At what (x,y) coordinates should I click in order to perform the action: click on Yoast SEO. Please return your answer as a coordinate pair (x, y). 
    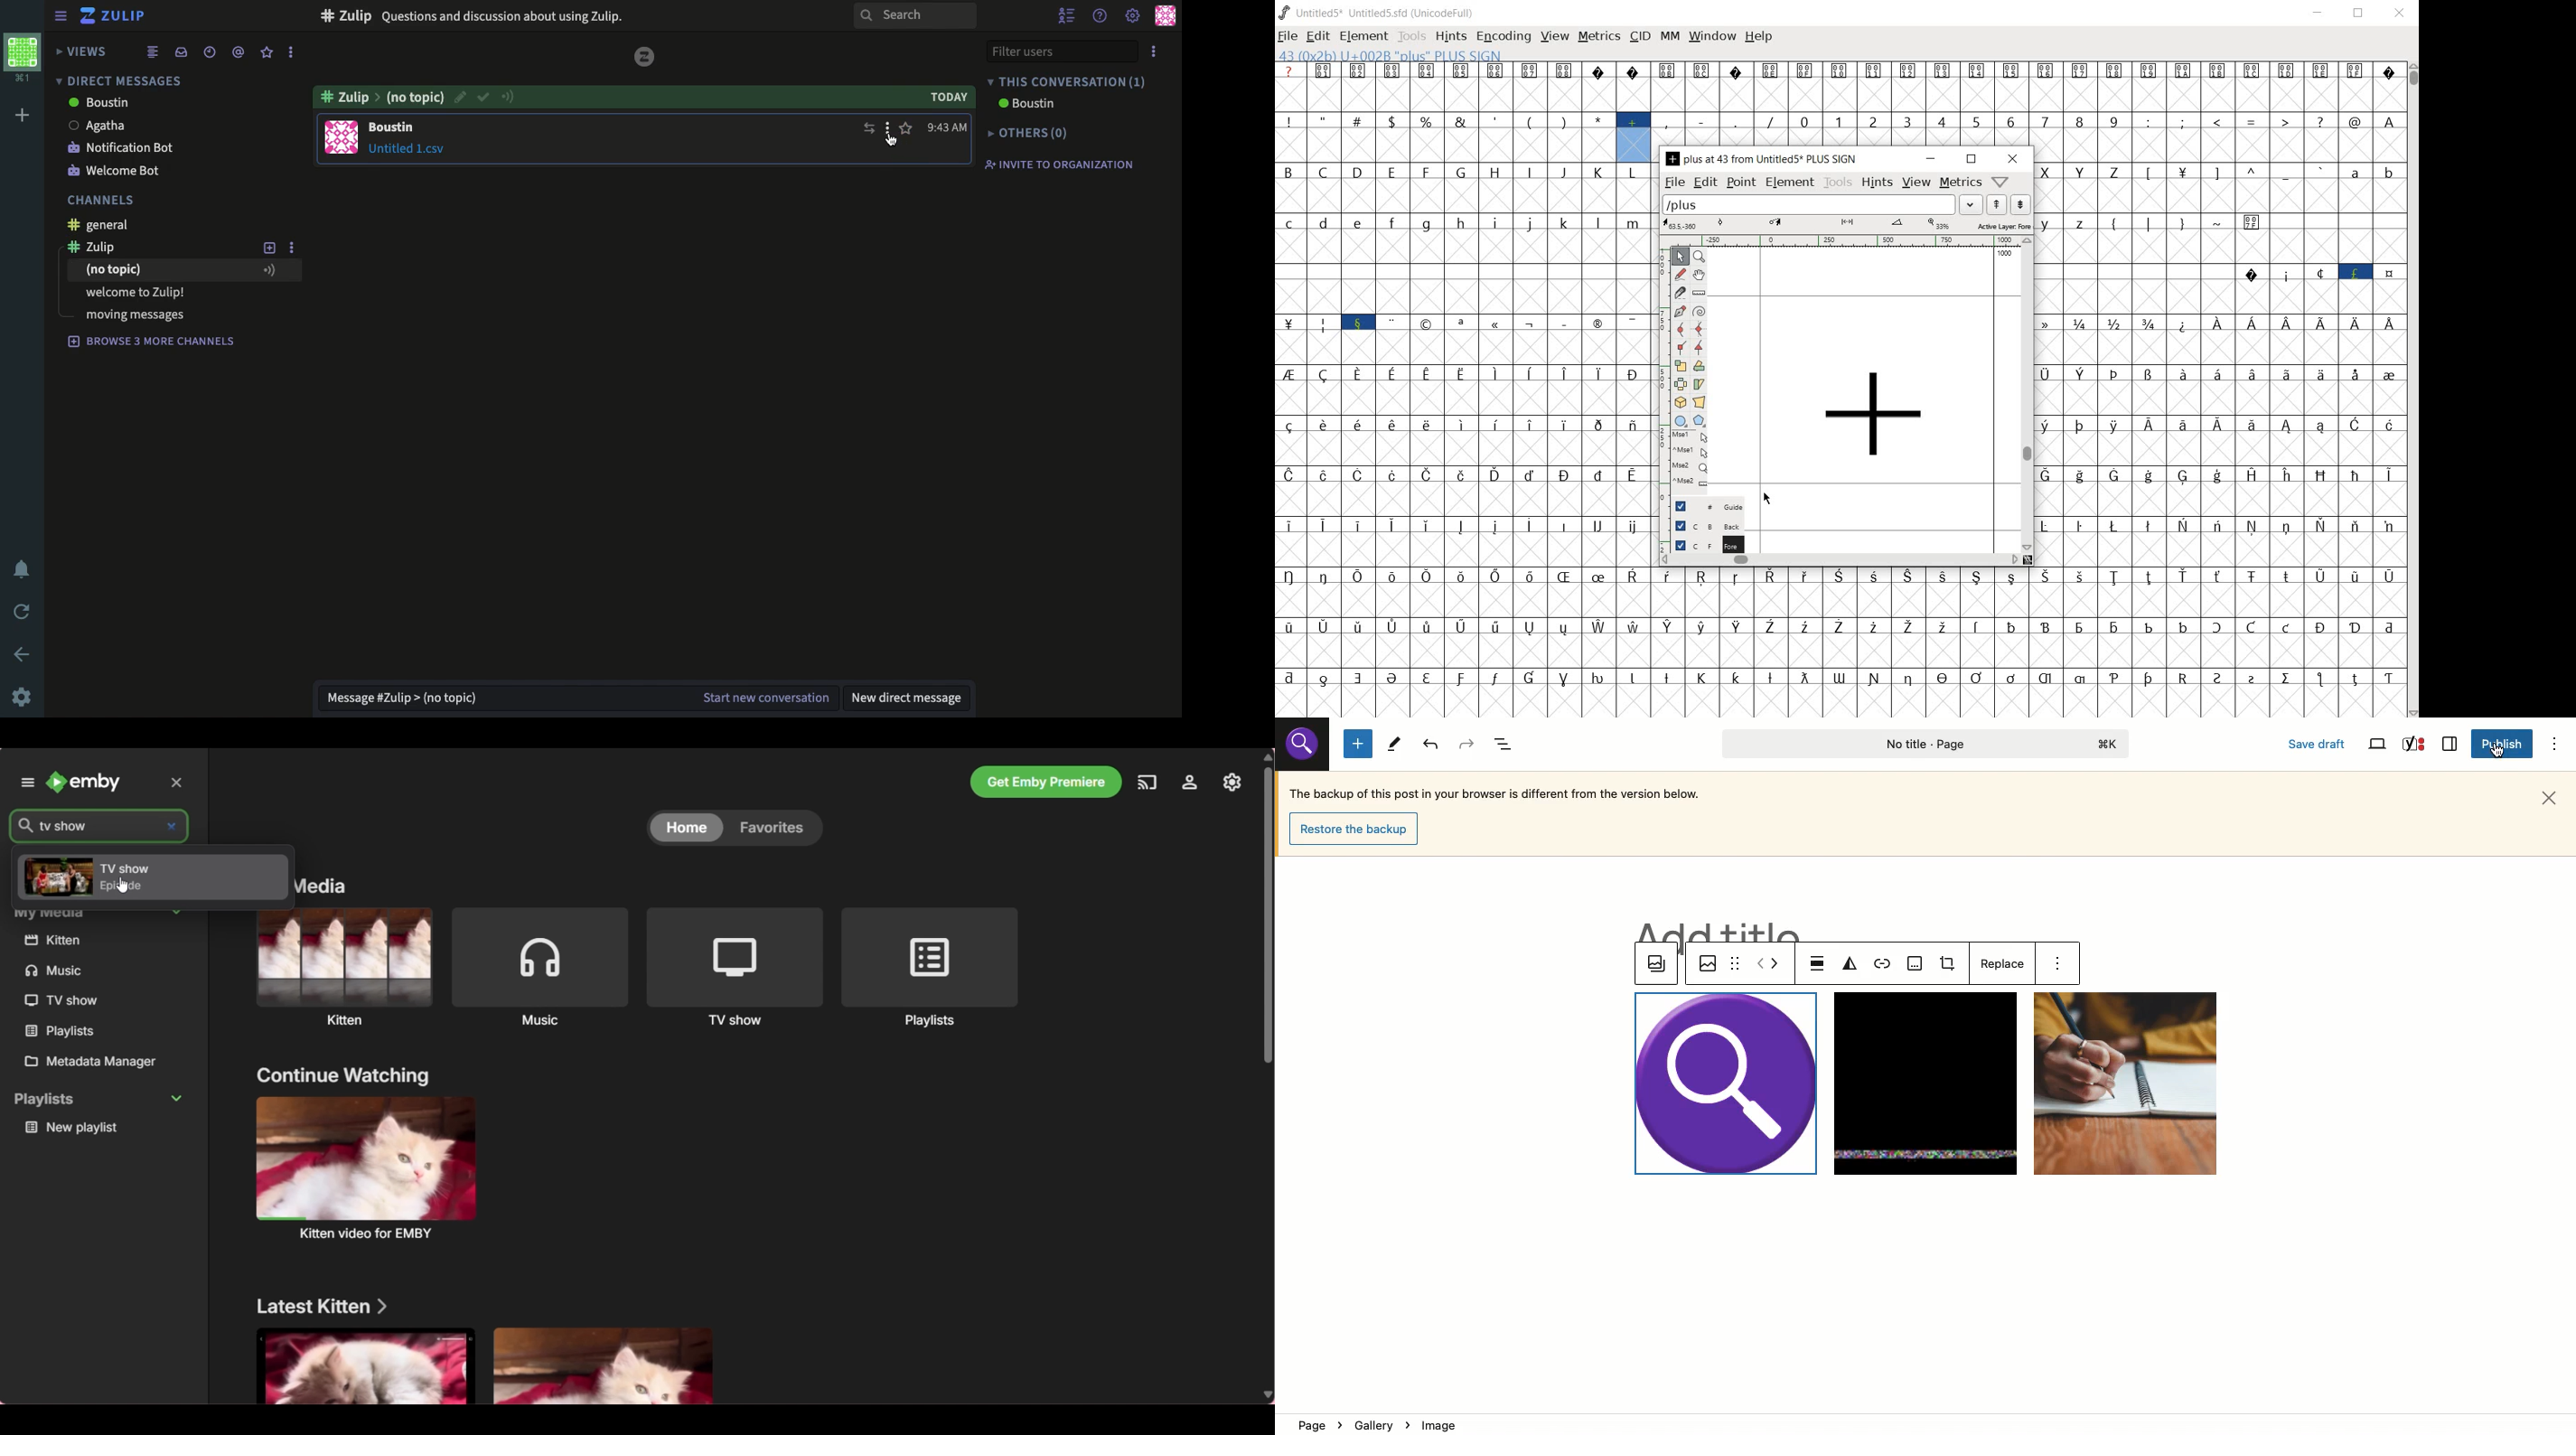
    Looking at the image, I should click on (2414, 745).